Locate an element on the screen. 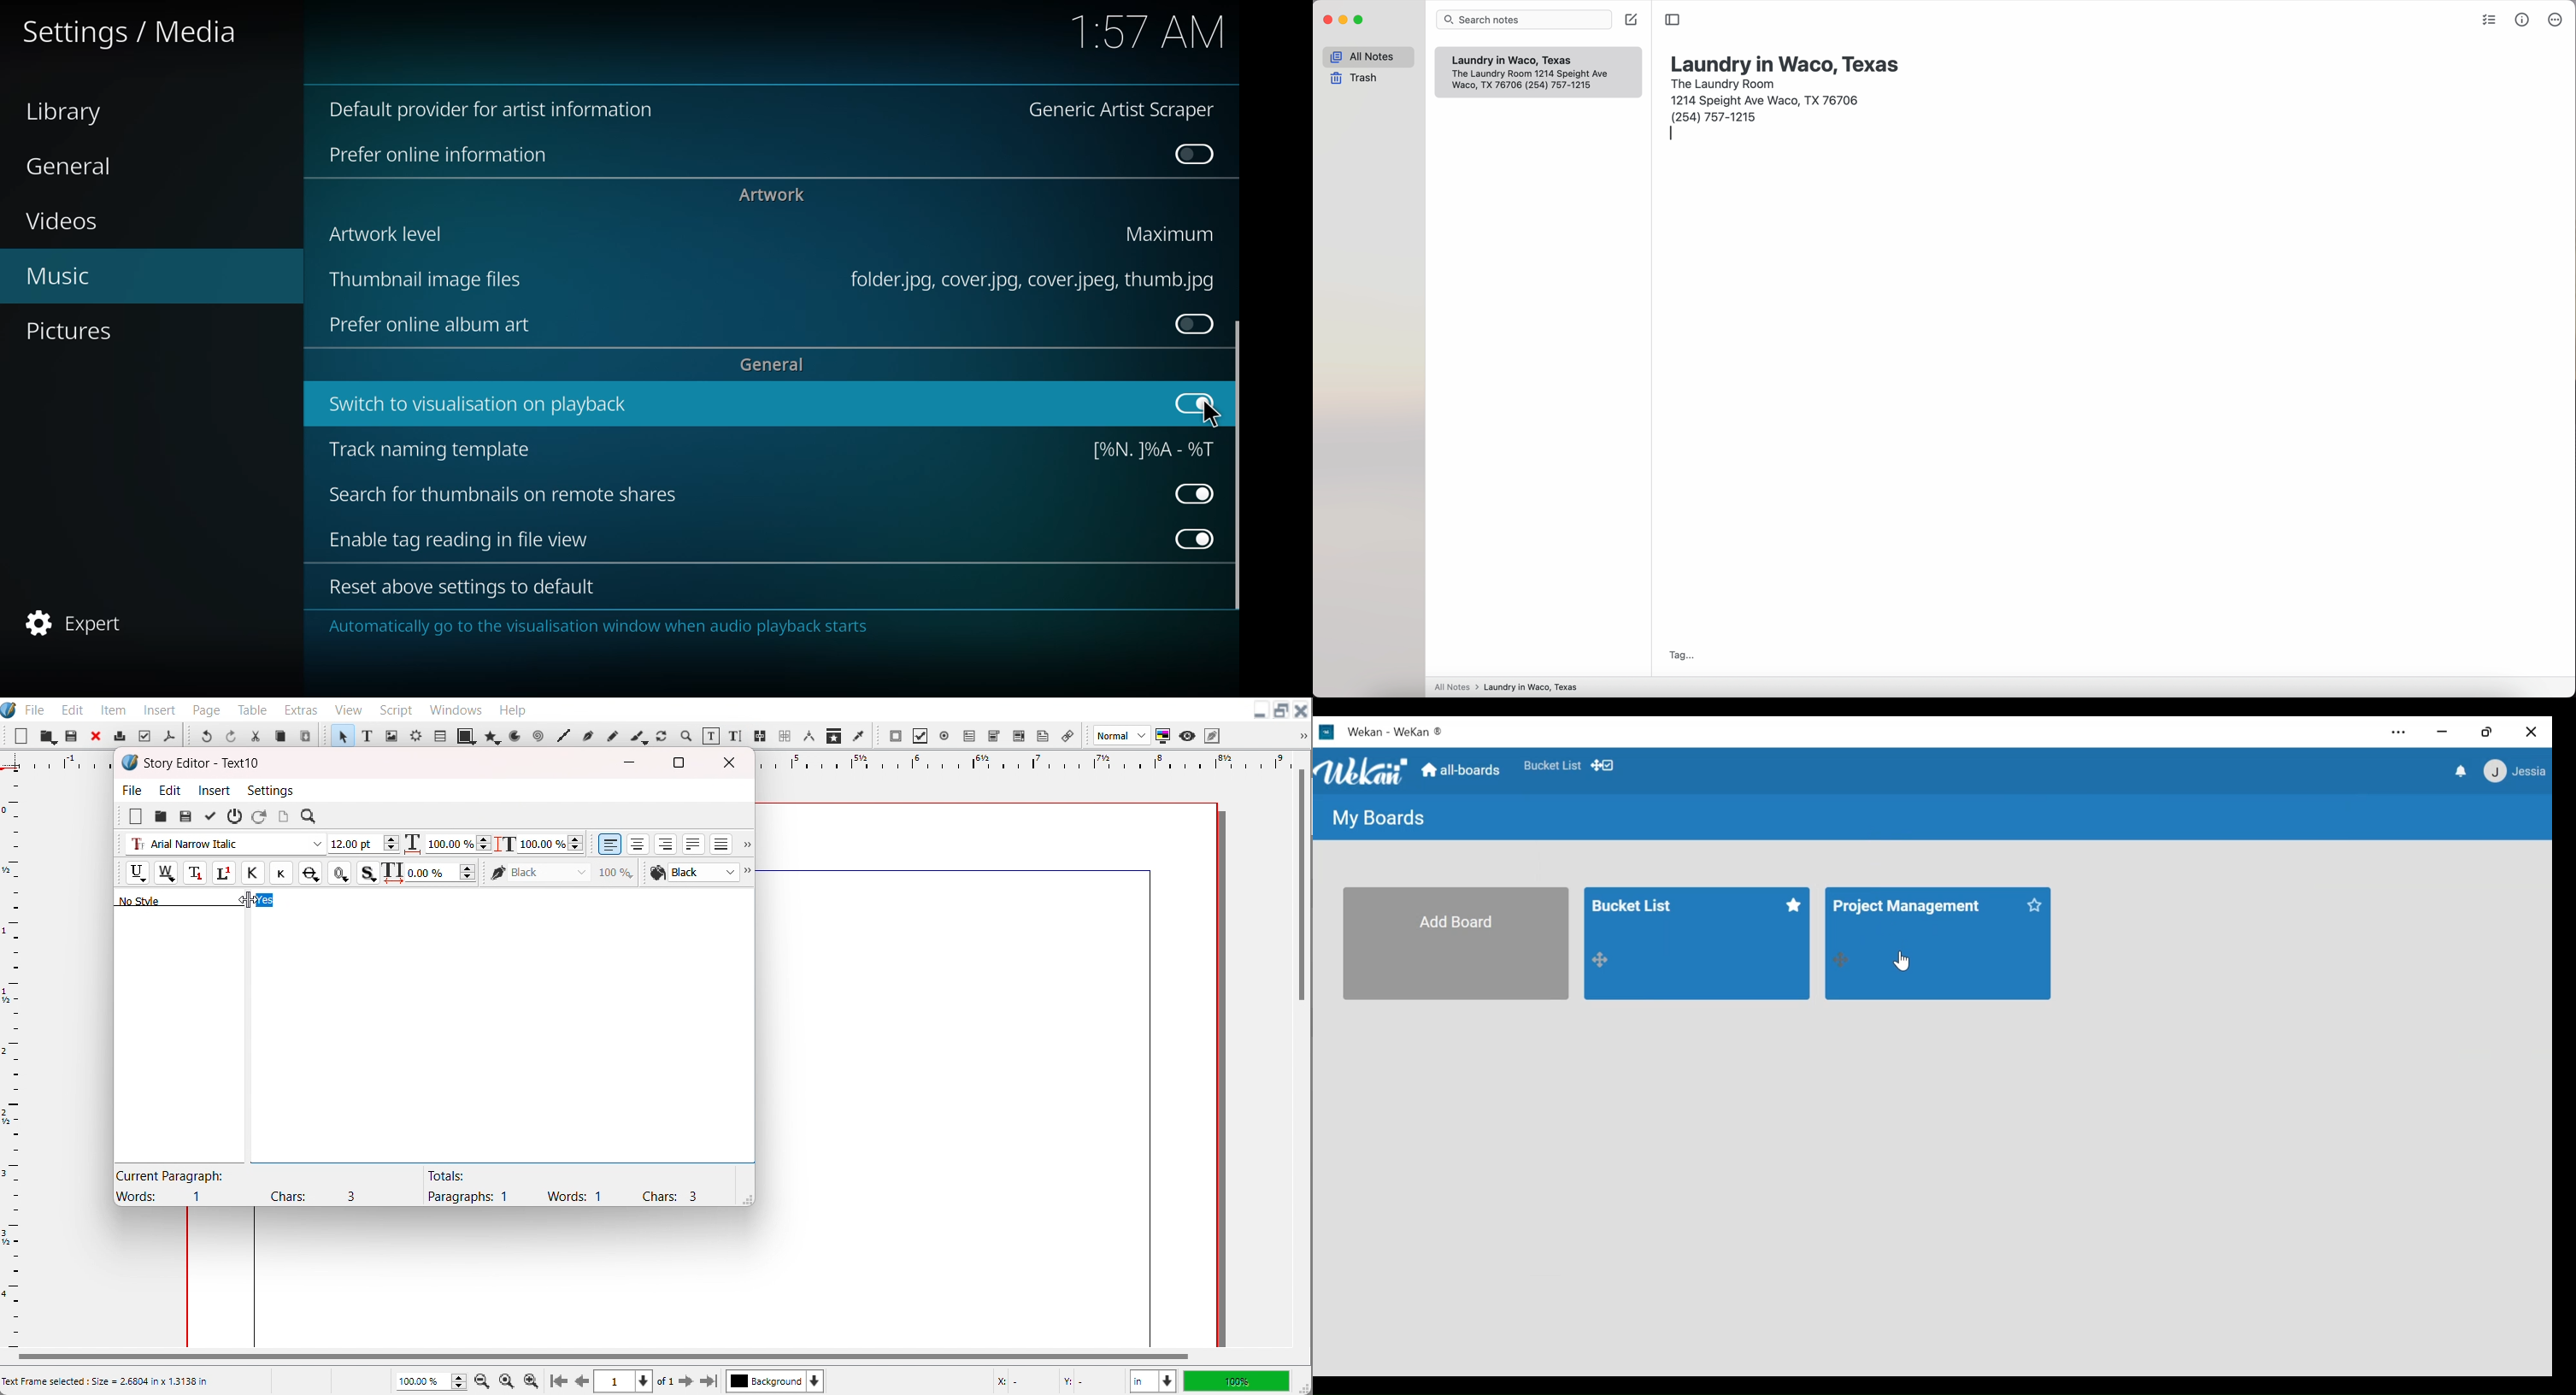  Edit is located at coordinates (171, 790).